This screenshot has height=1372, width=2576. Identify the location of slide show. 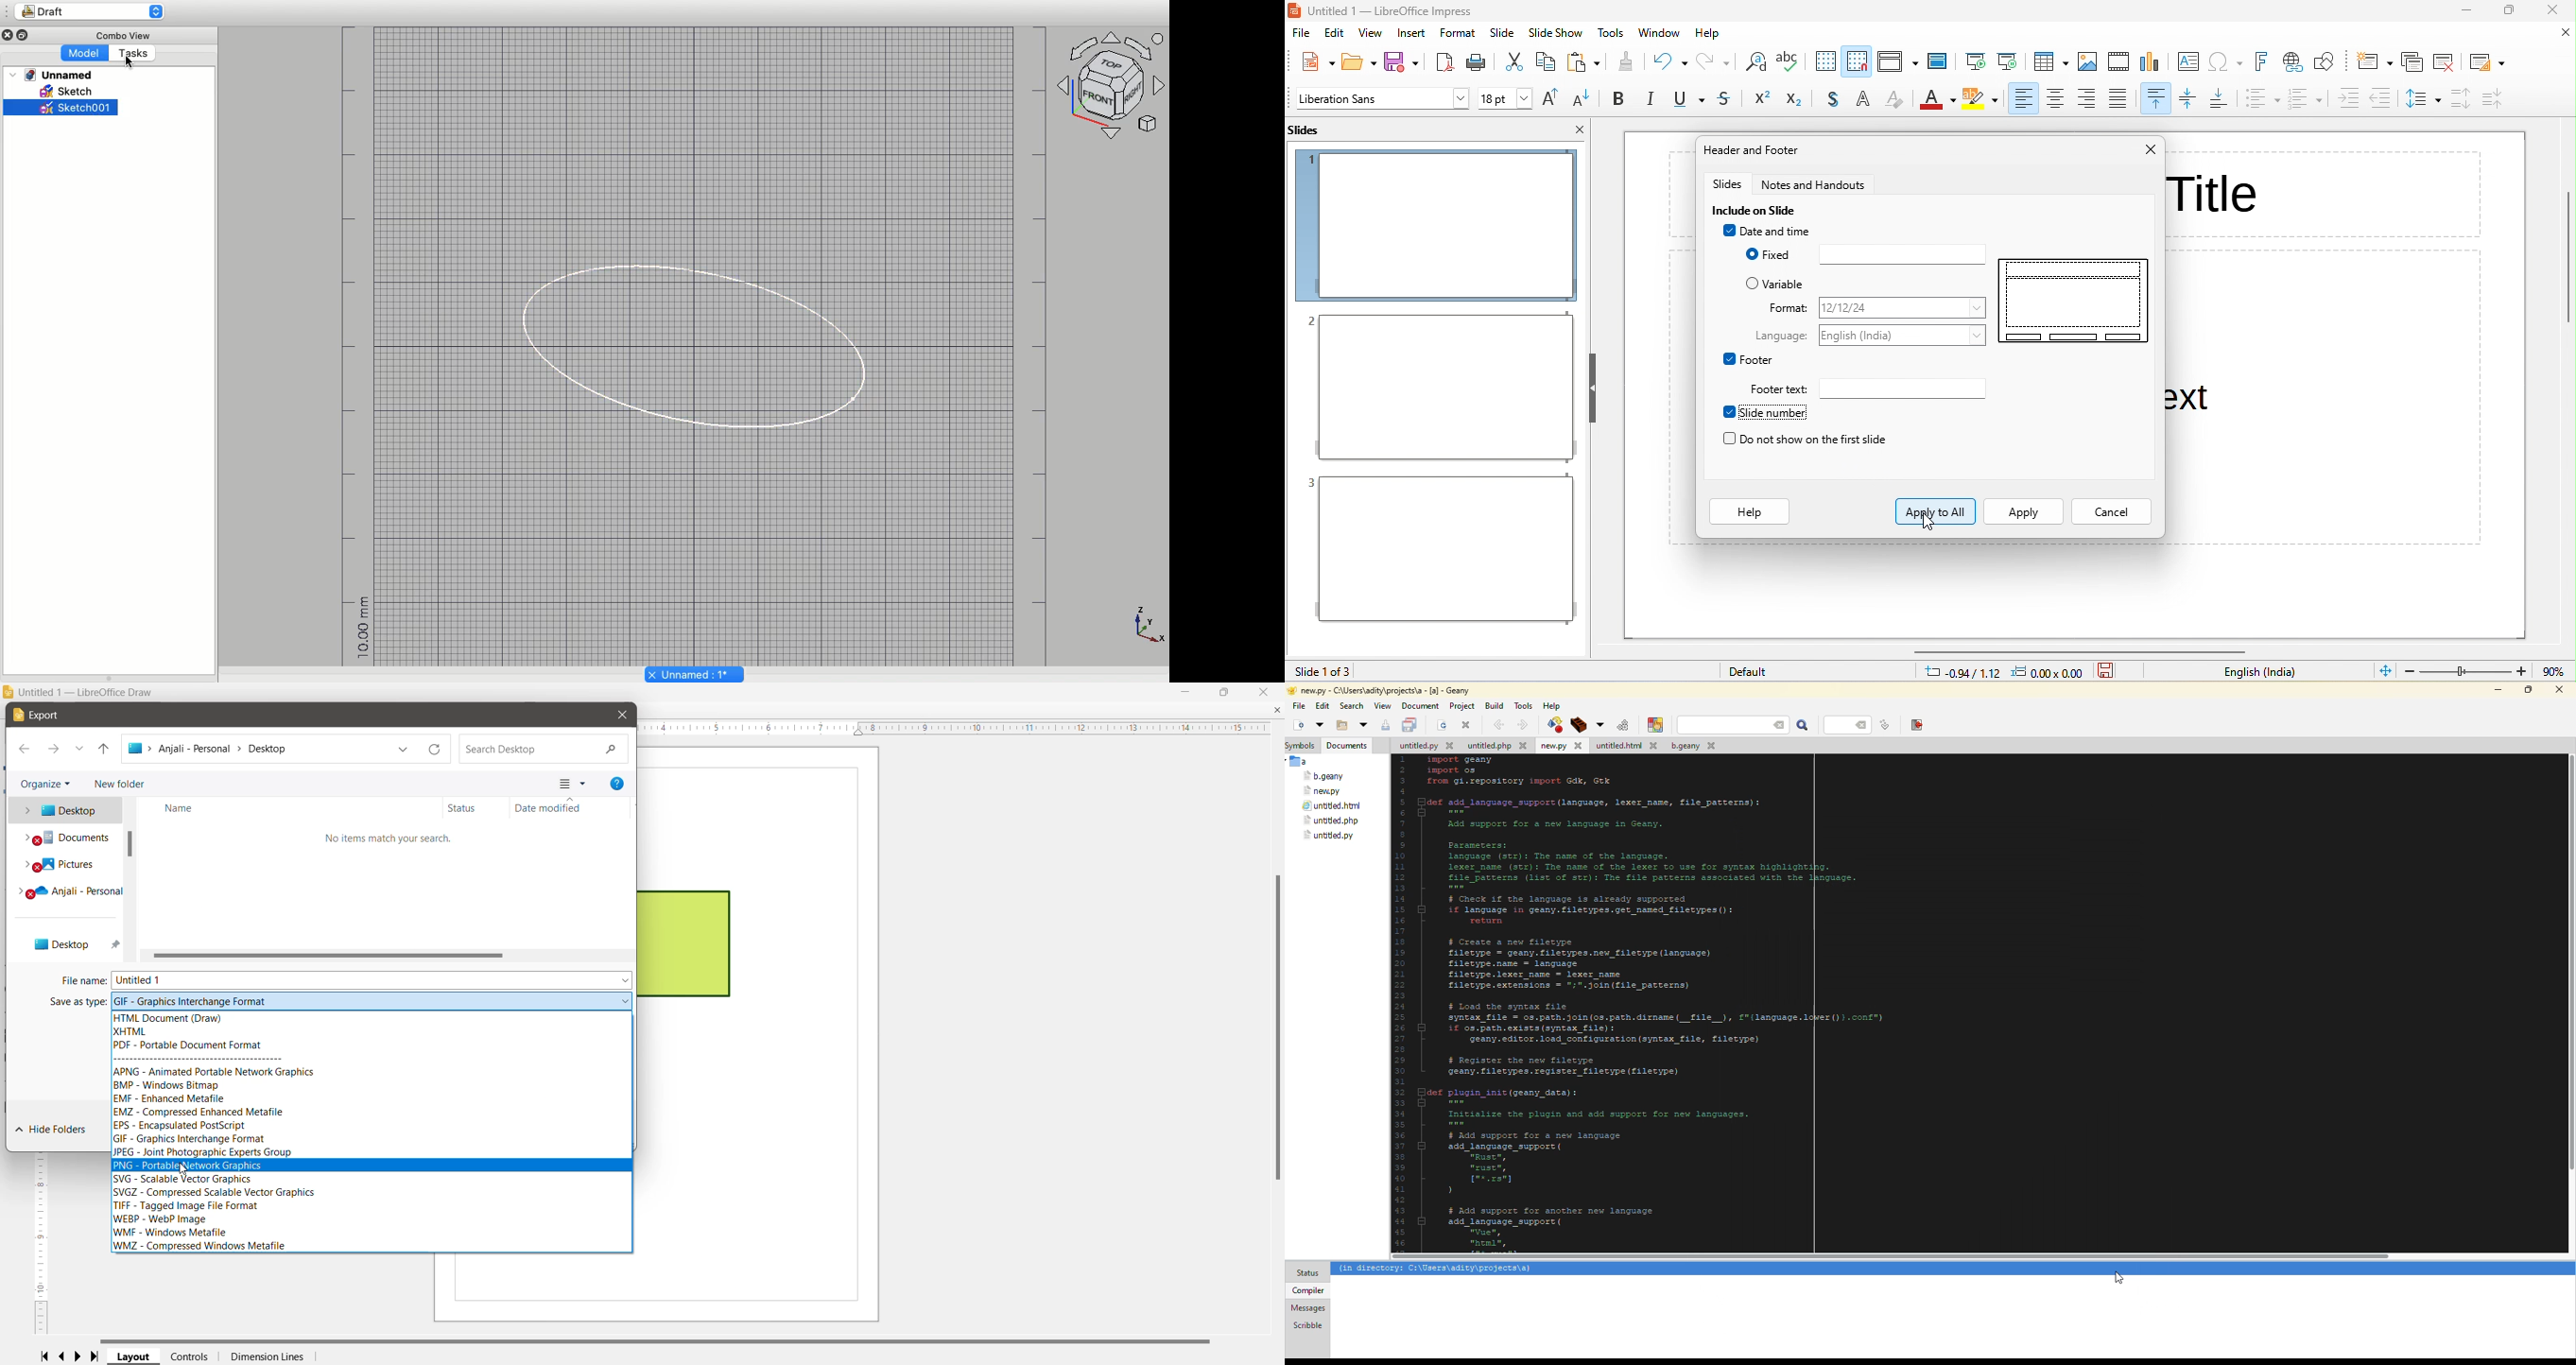
(1556, 33).